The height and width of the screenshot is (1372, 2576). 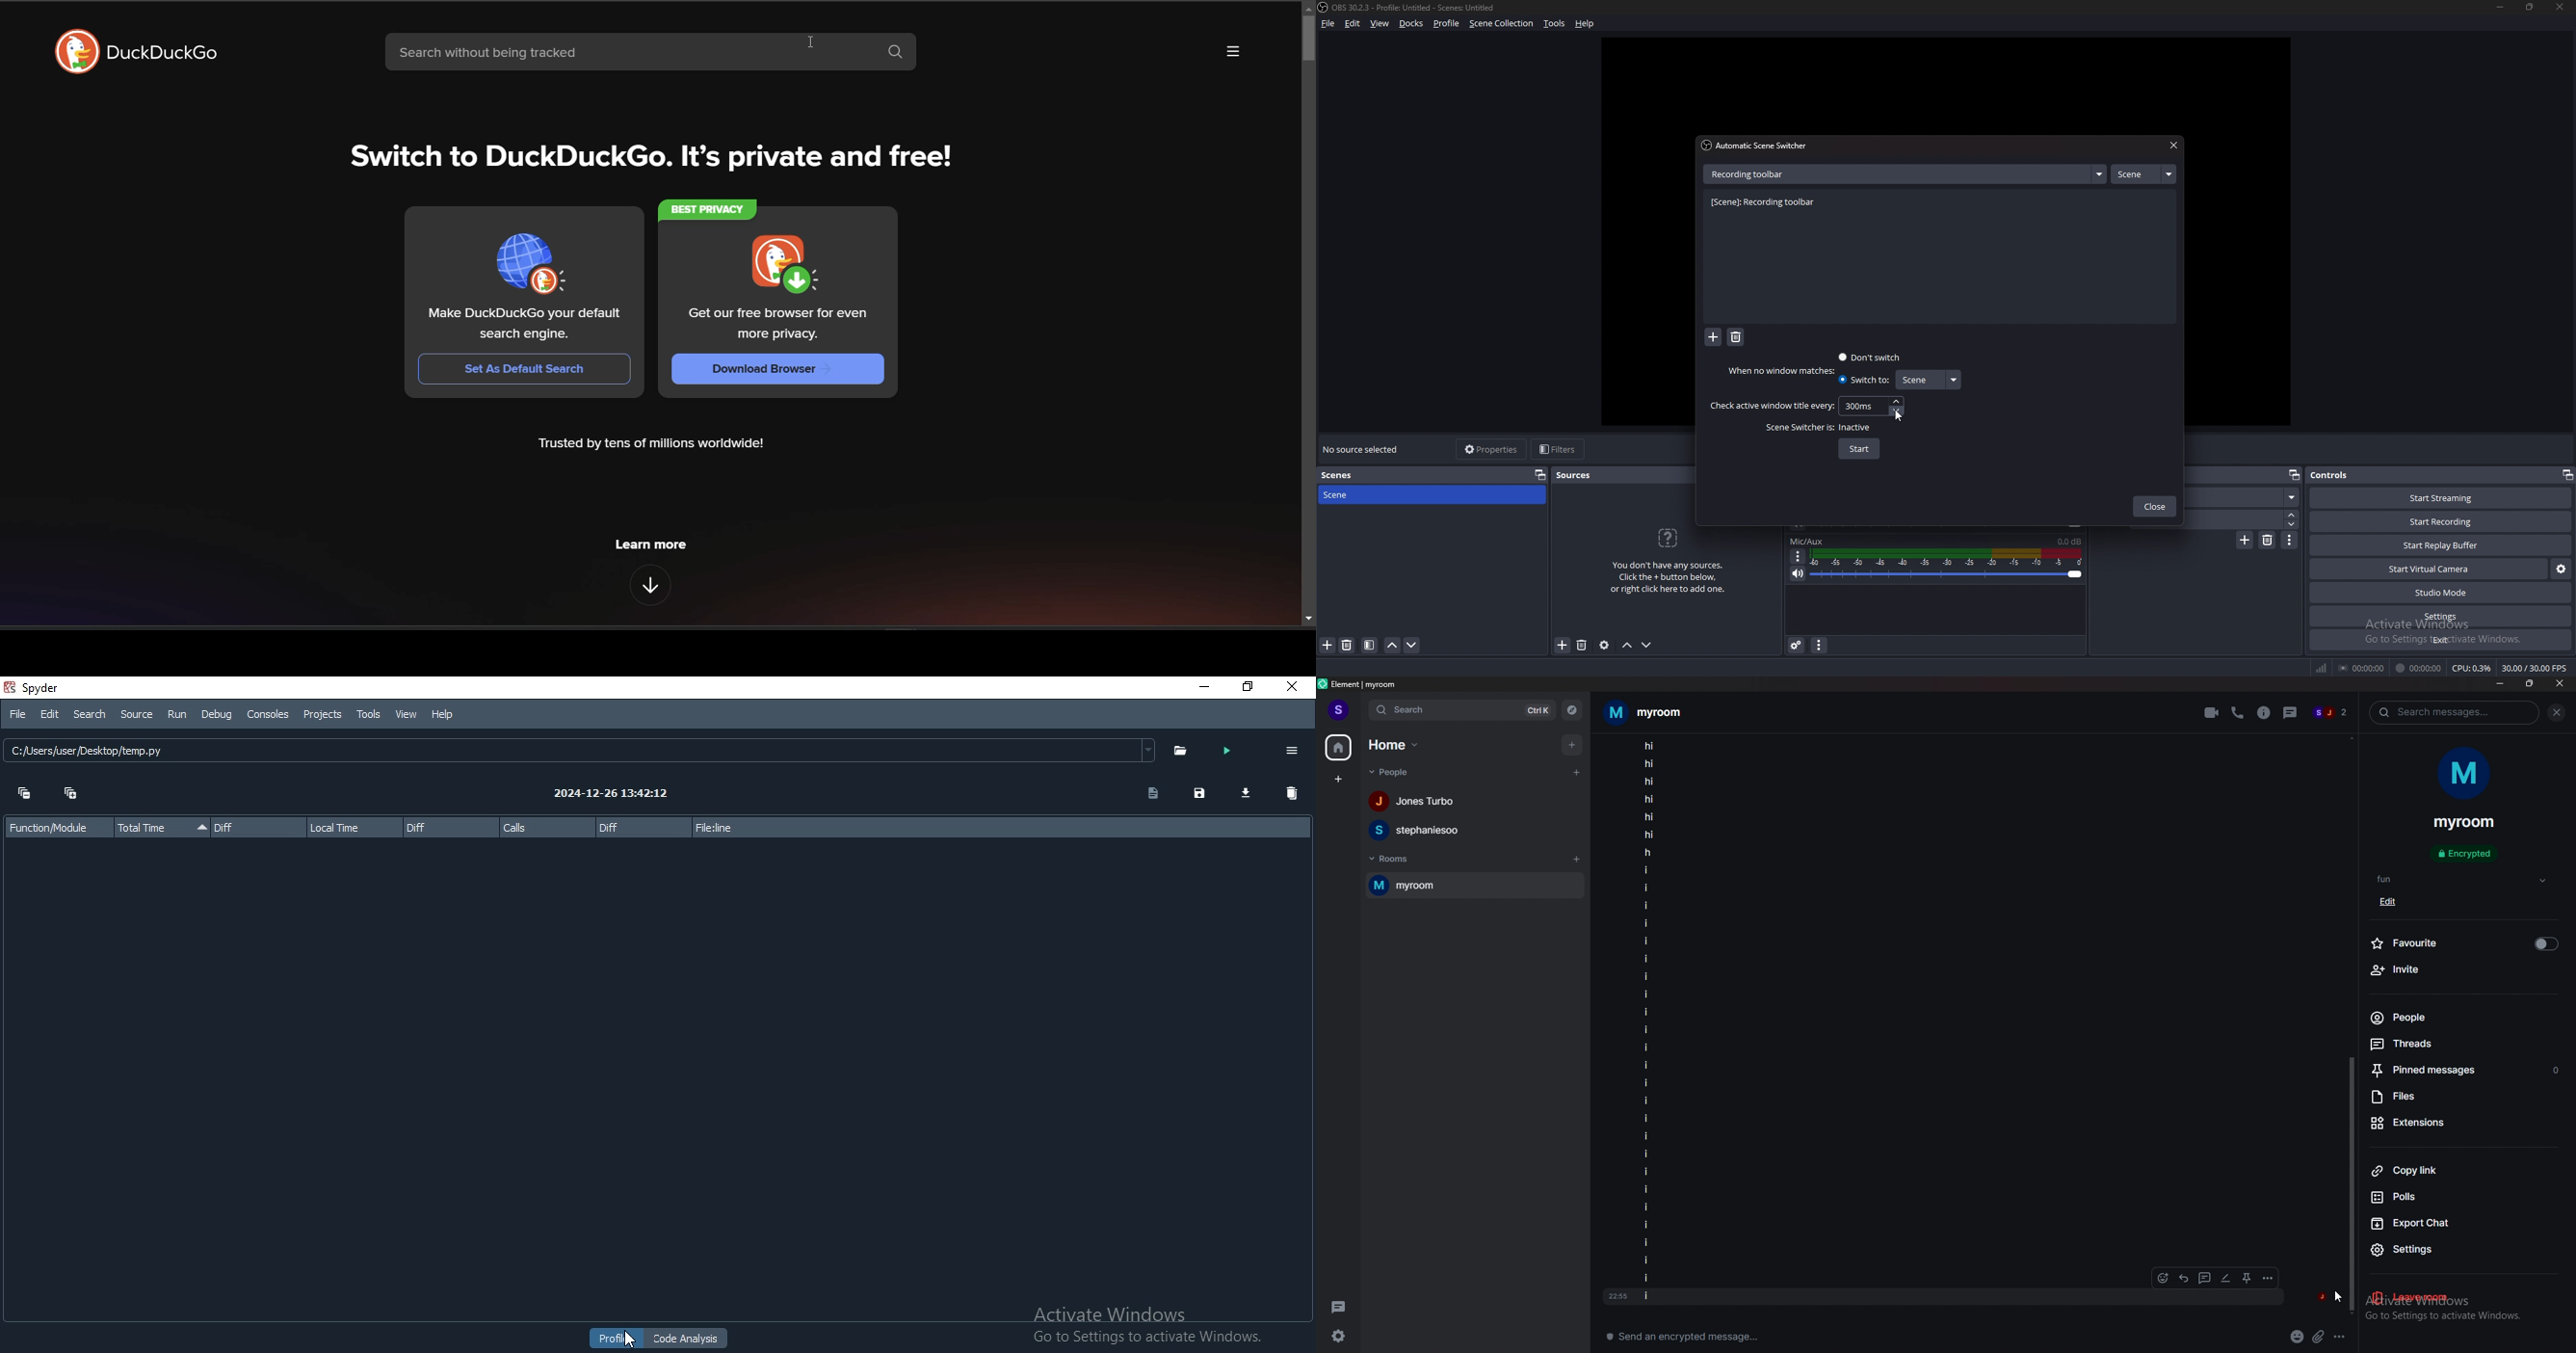 What do you see at coordinates (1353, 23) in the screenshot?
I see `edit` at bounding box center [1353, 23].